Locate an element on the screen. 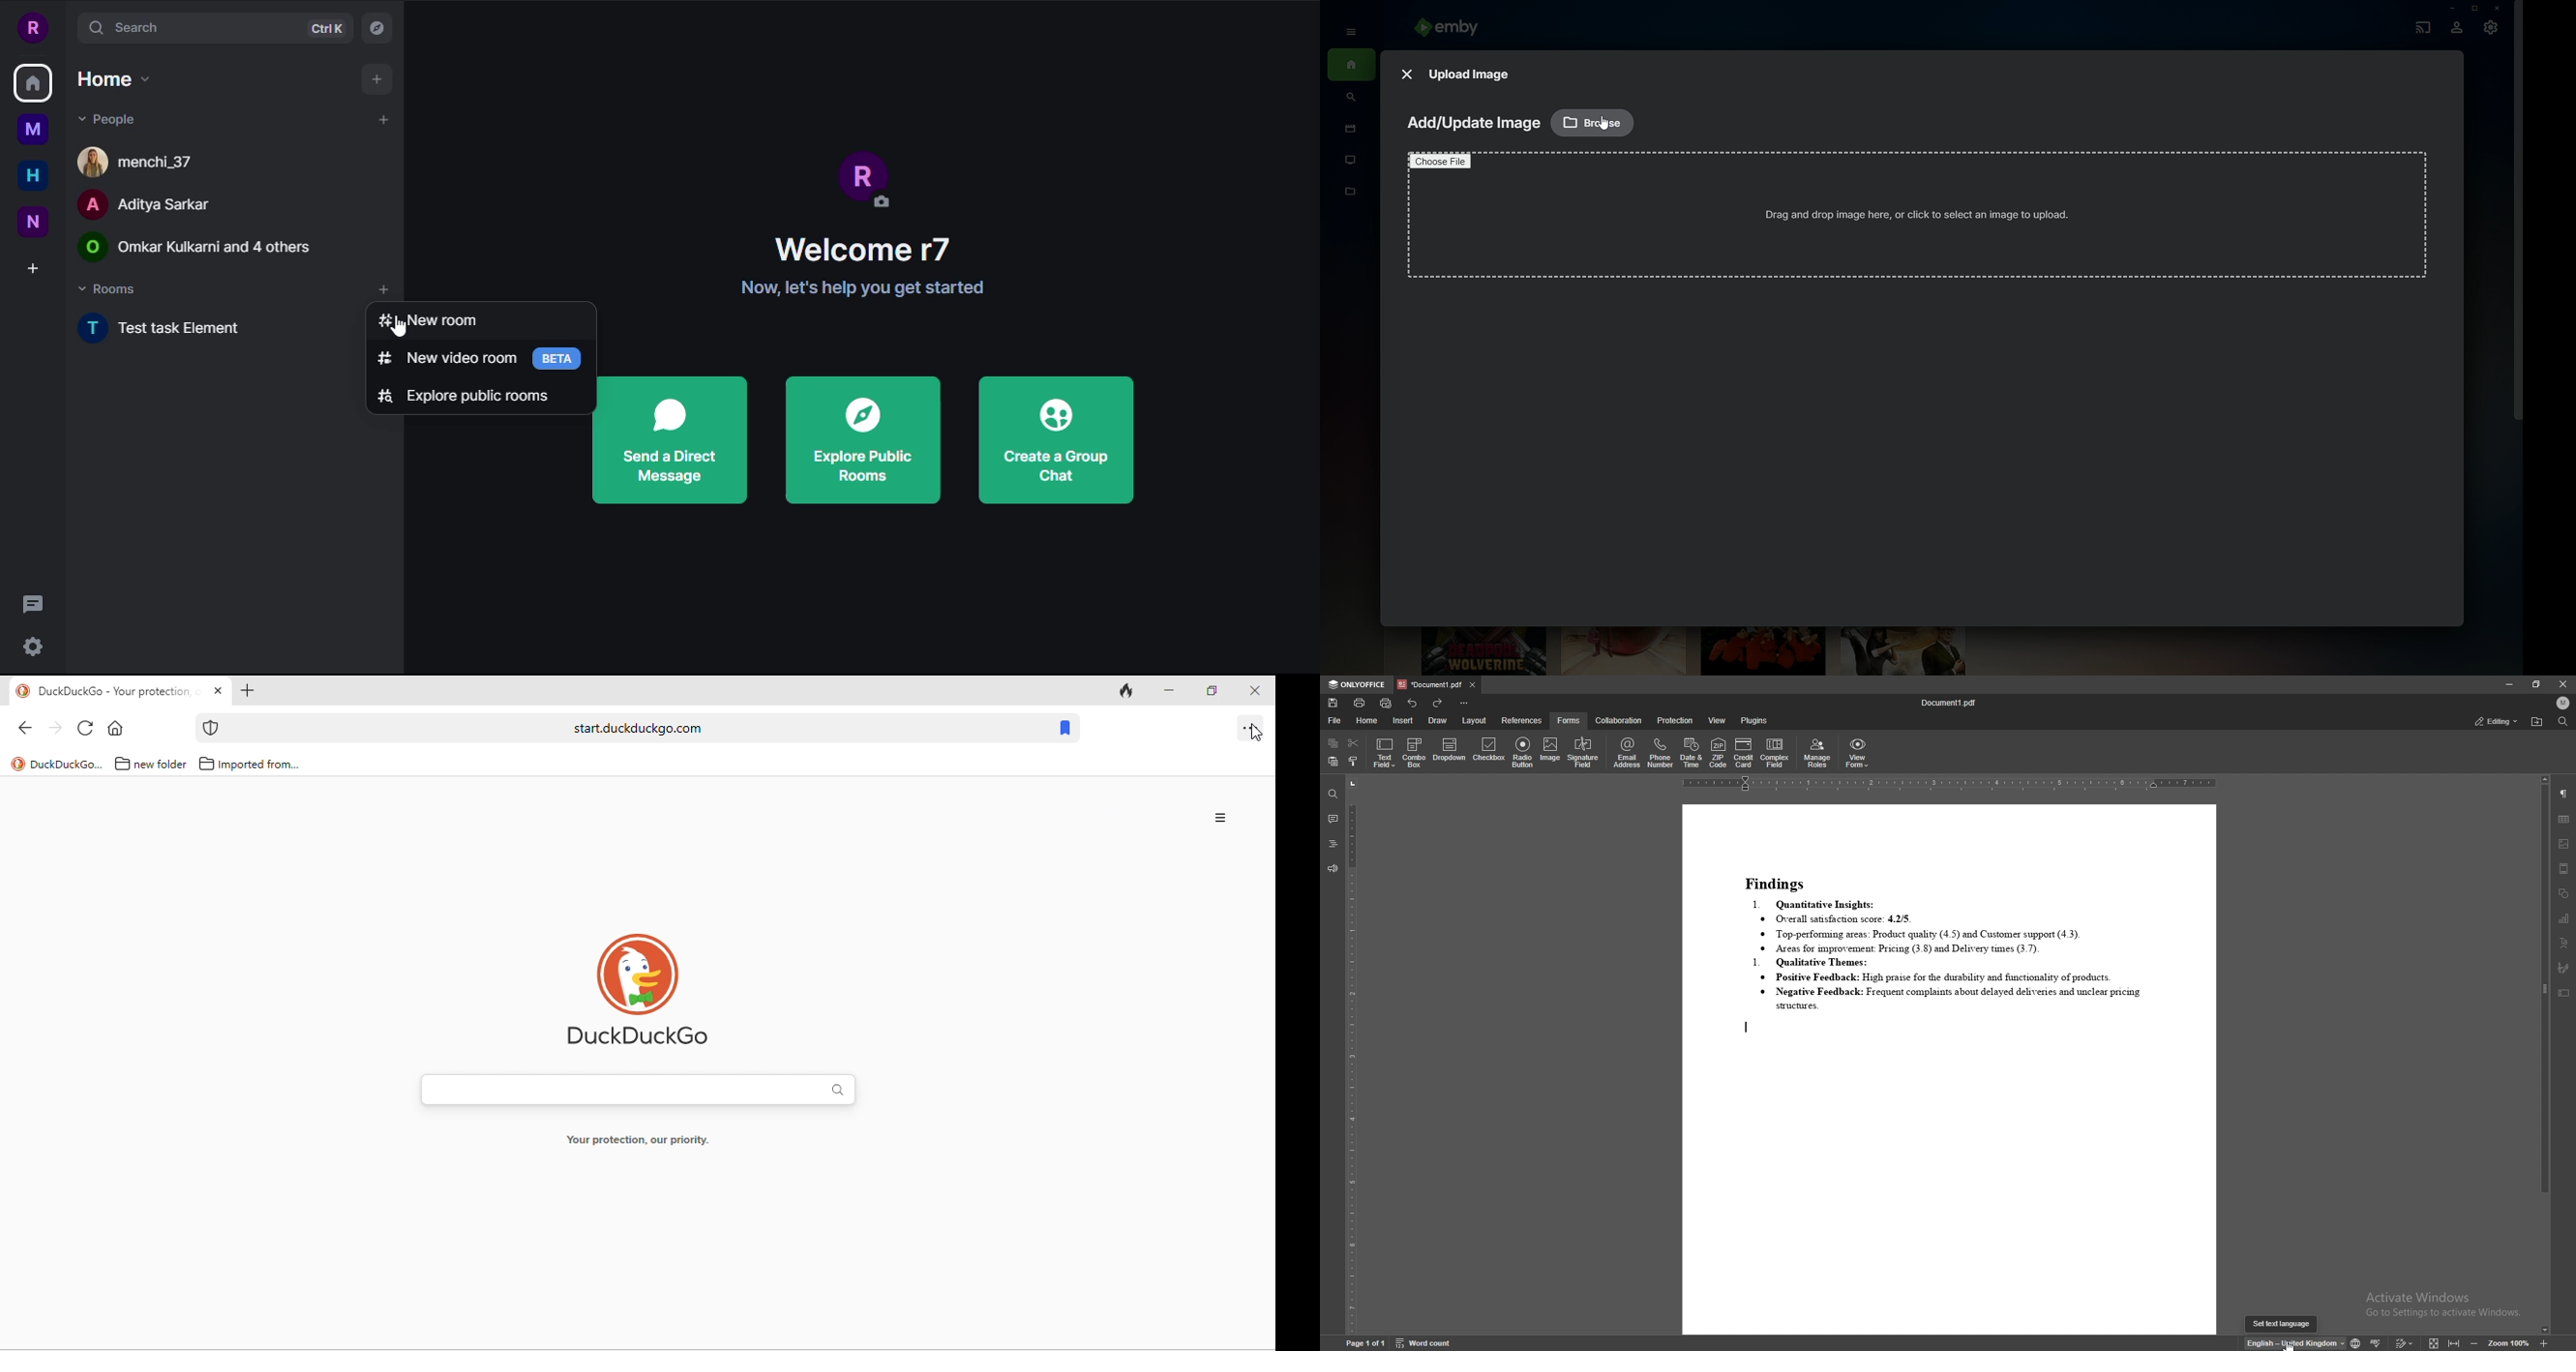 The image size is (2576, 1372). draw is located at coordinates (1437, 721).